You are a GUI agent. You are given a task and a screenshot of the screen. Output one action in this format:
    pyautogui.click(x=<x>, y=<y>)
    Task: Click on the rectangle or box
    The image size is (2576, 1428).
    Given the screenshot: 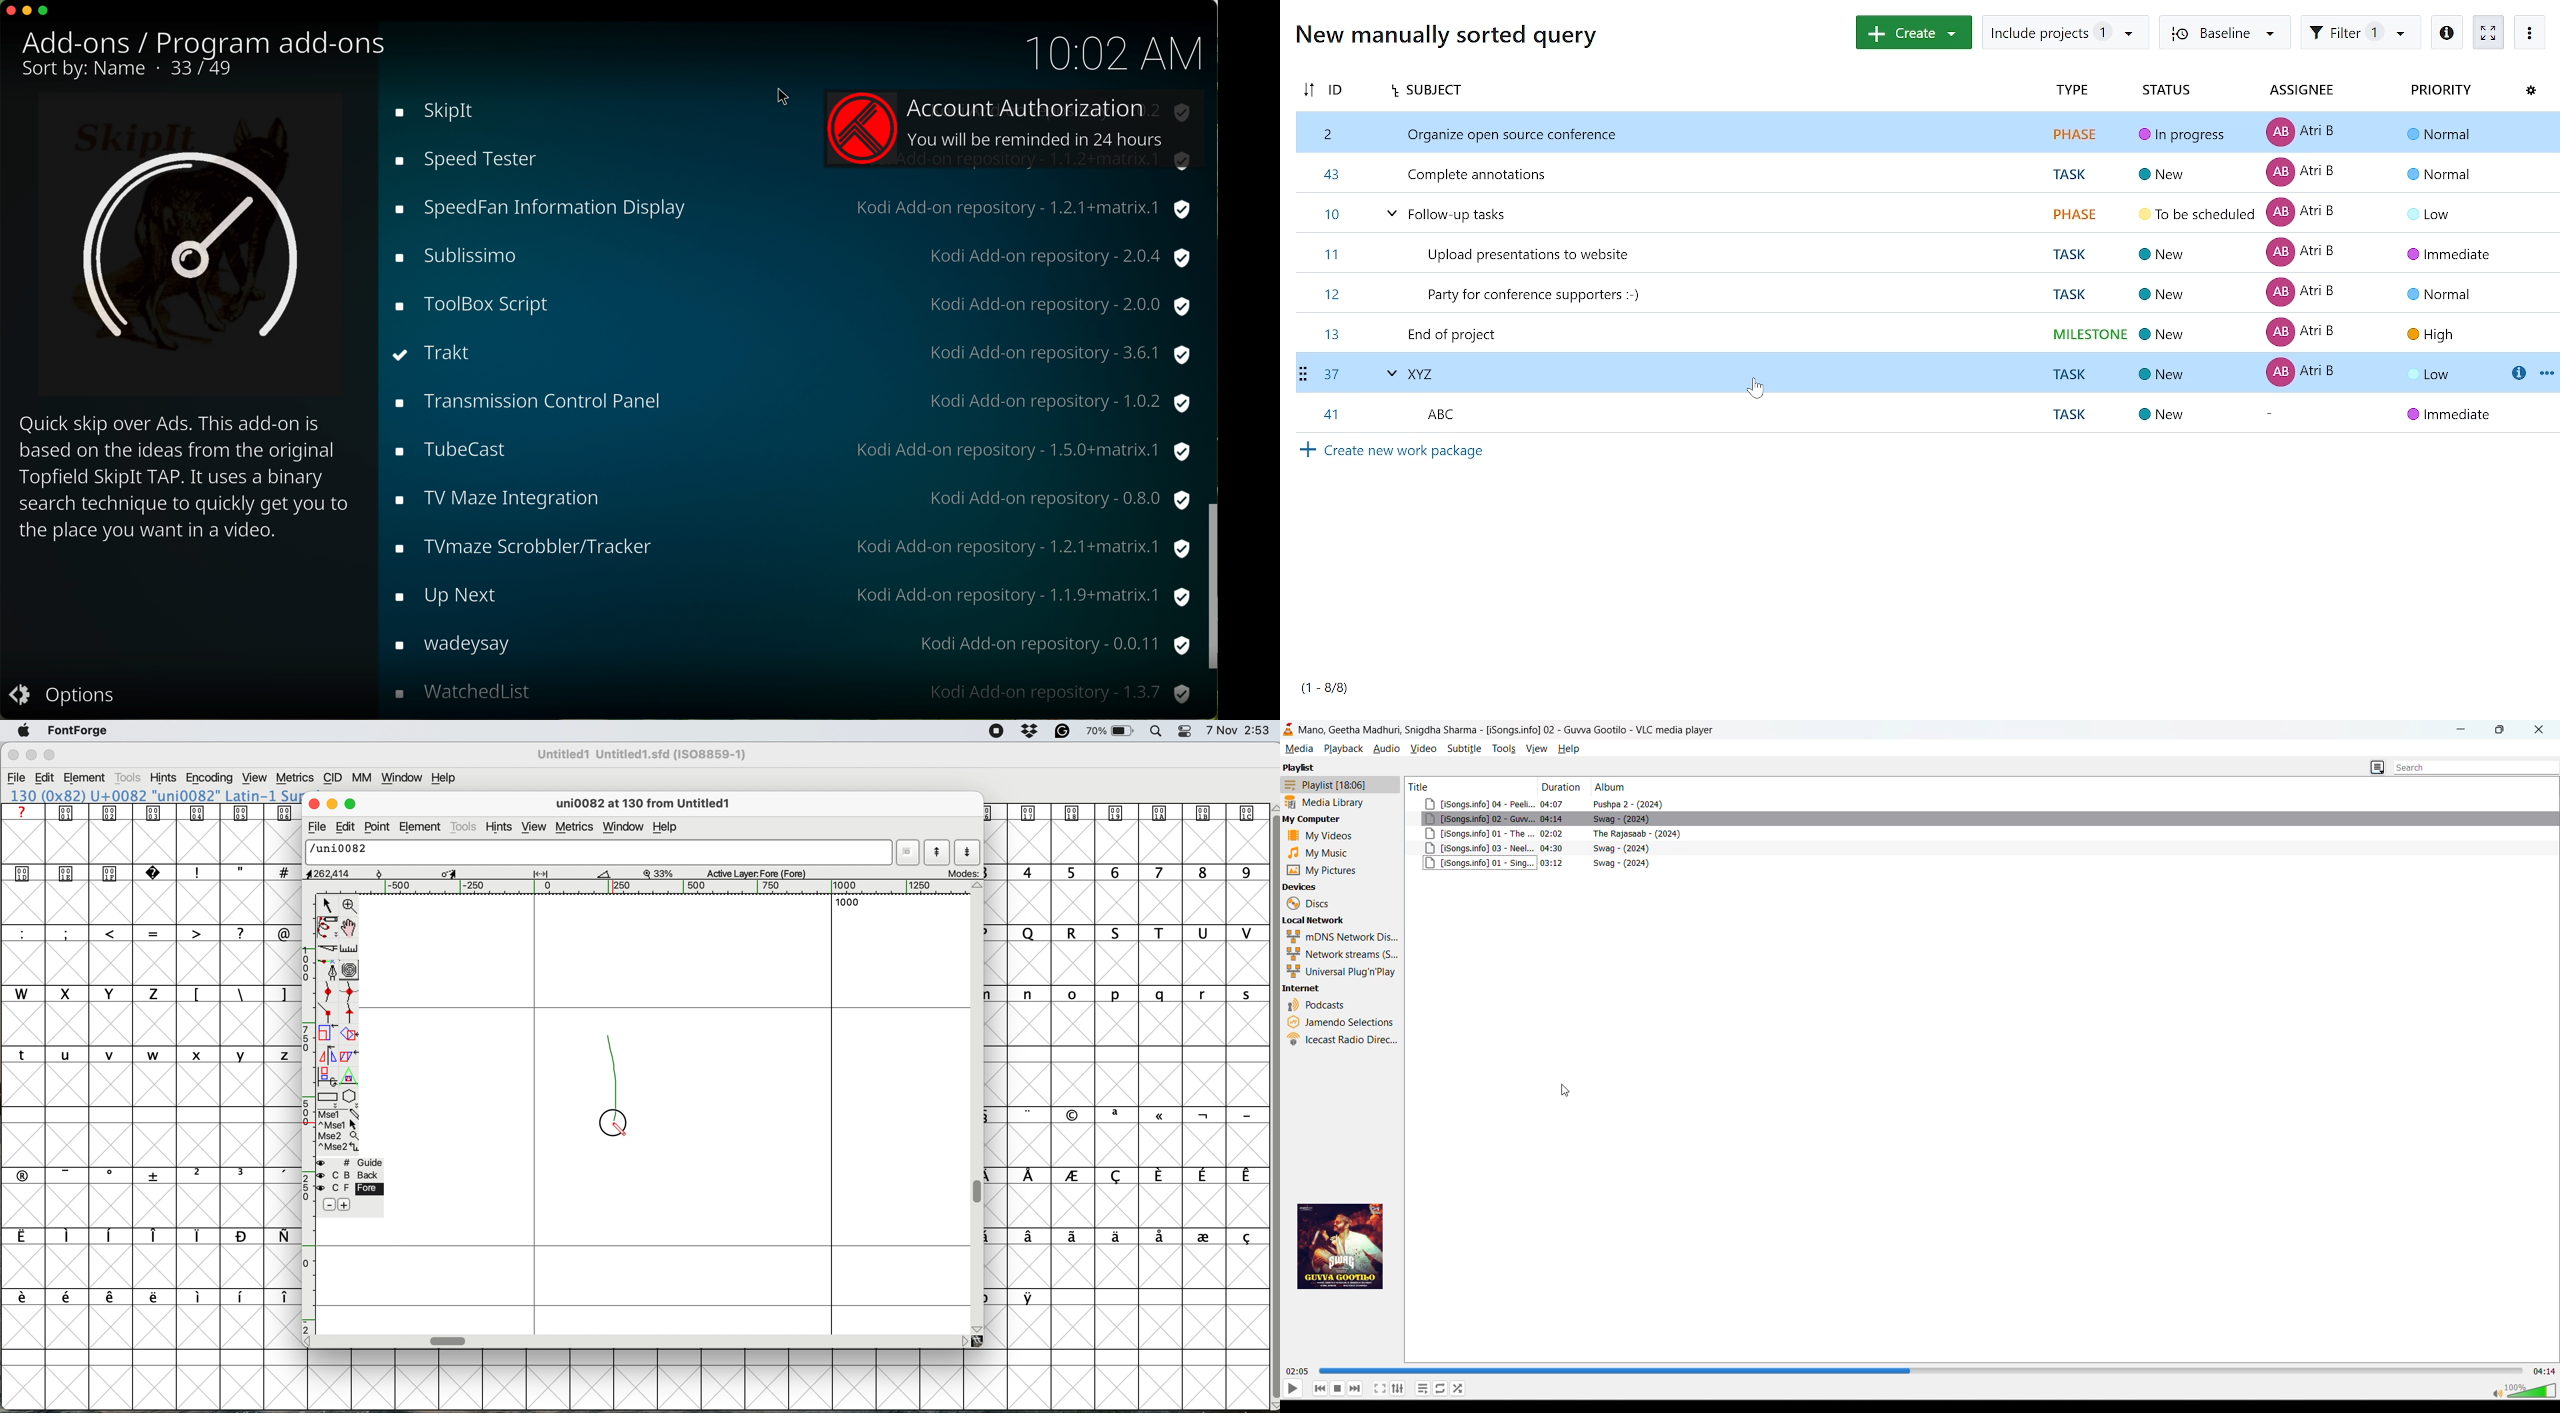 What is the action you would take?
    pyautogui.click(x=328, y=1099)
    